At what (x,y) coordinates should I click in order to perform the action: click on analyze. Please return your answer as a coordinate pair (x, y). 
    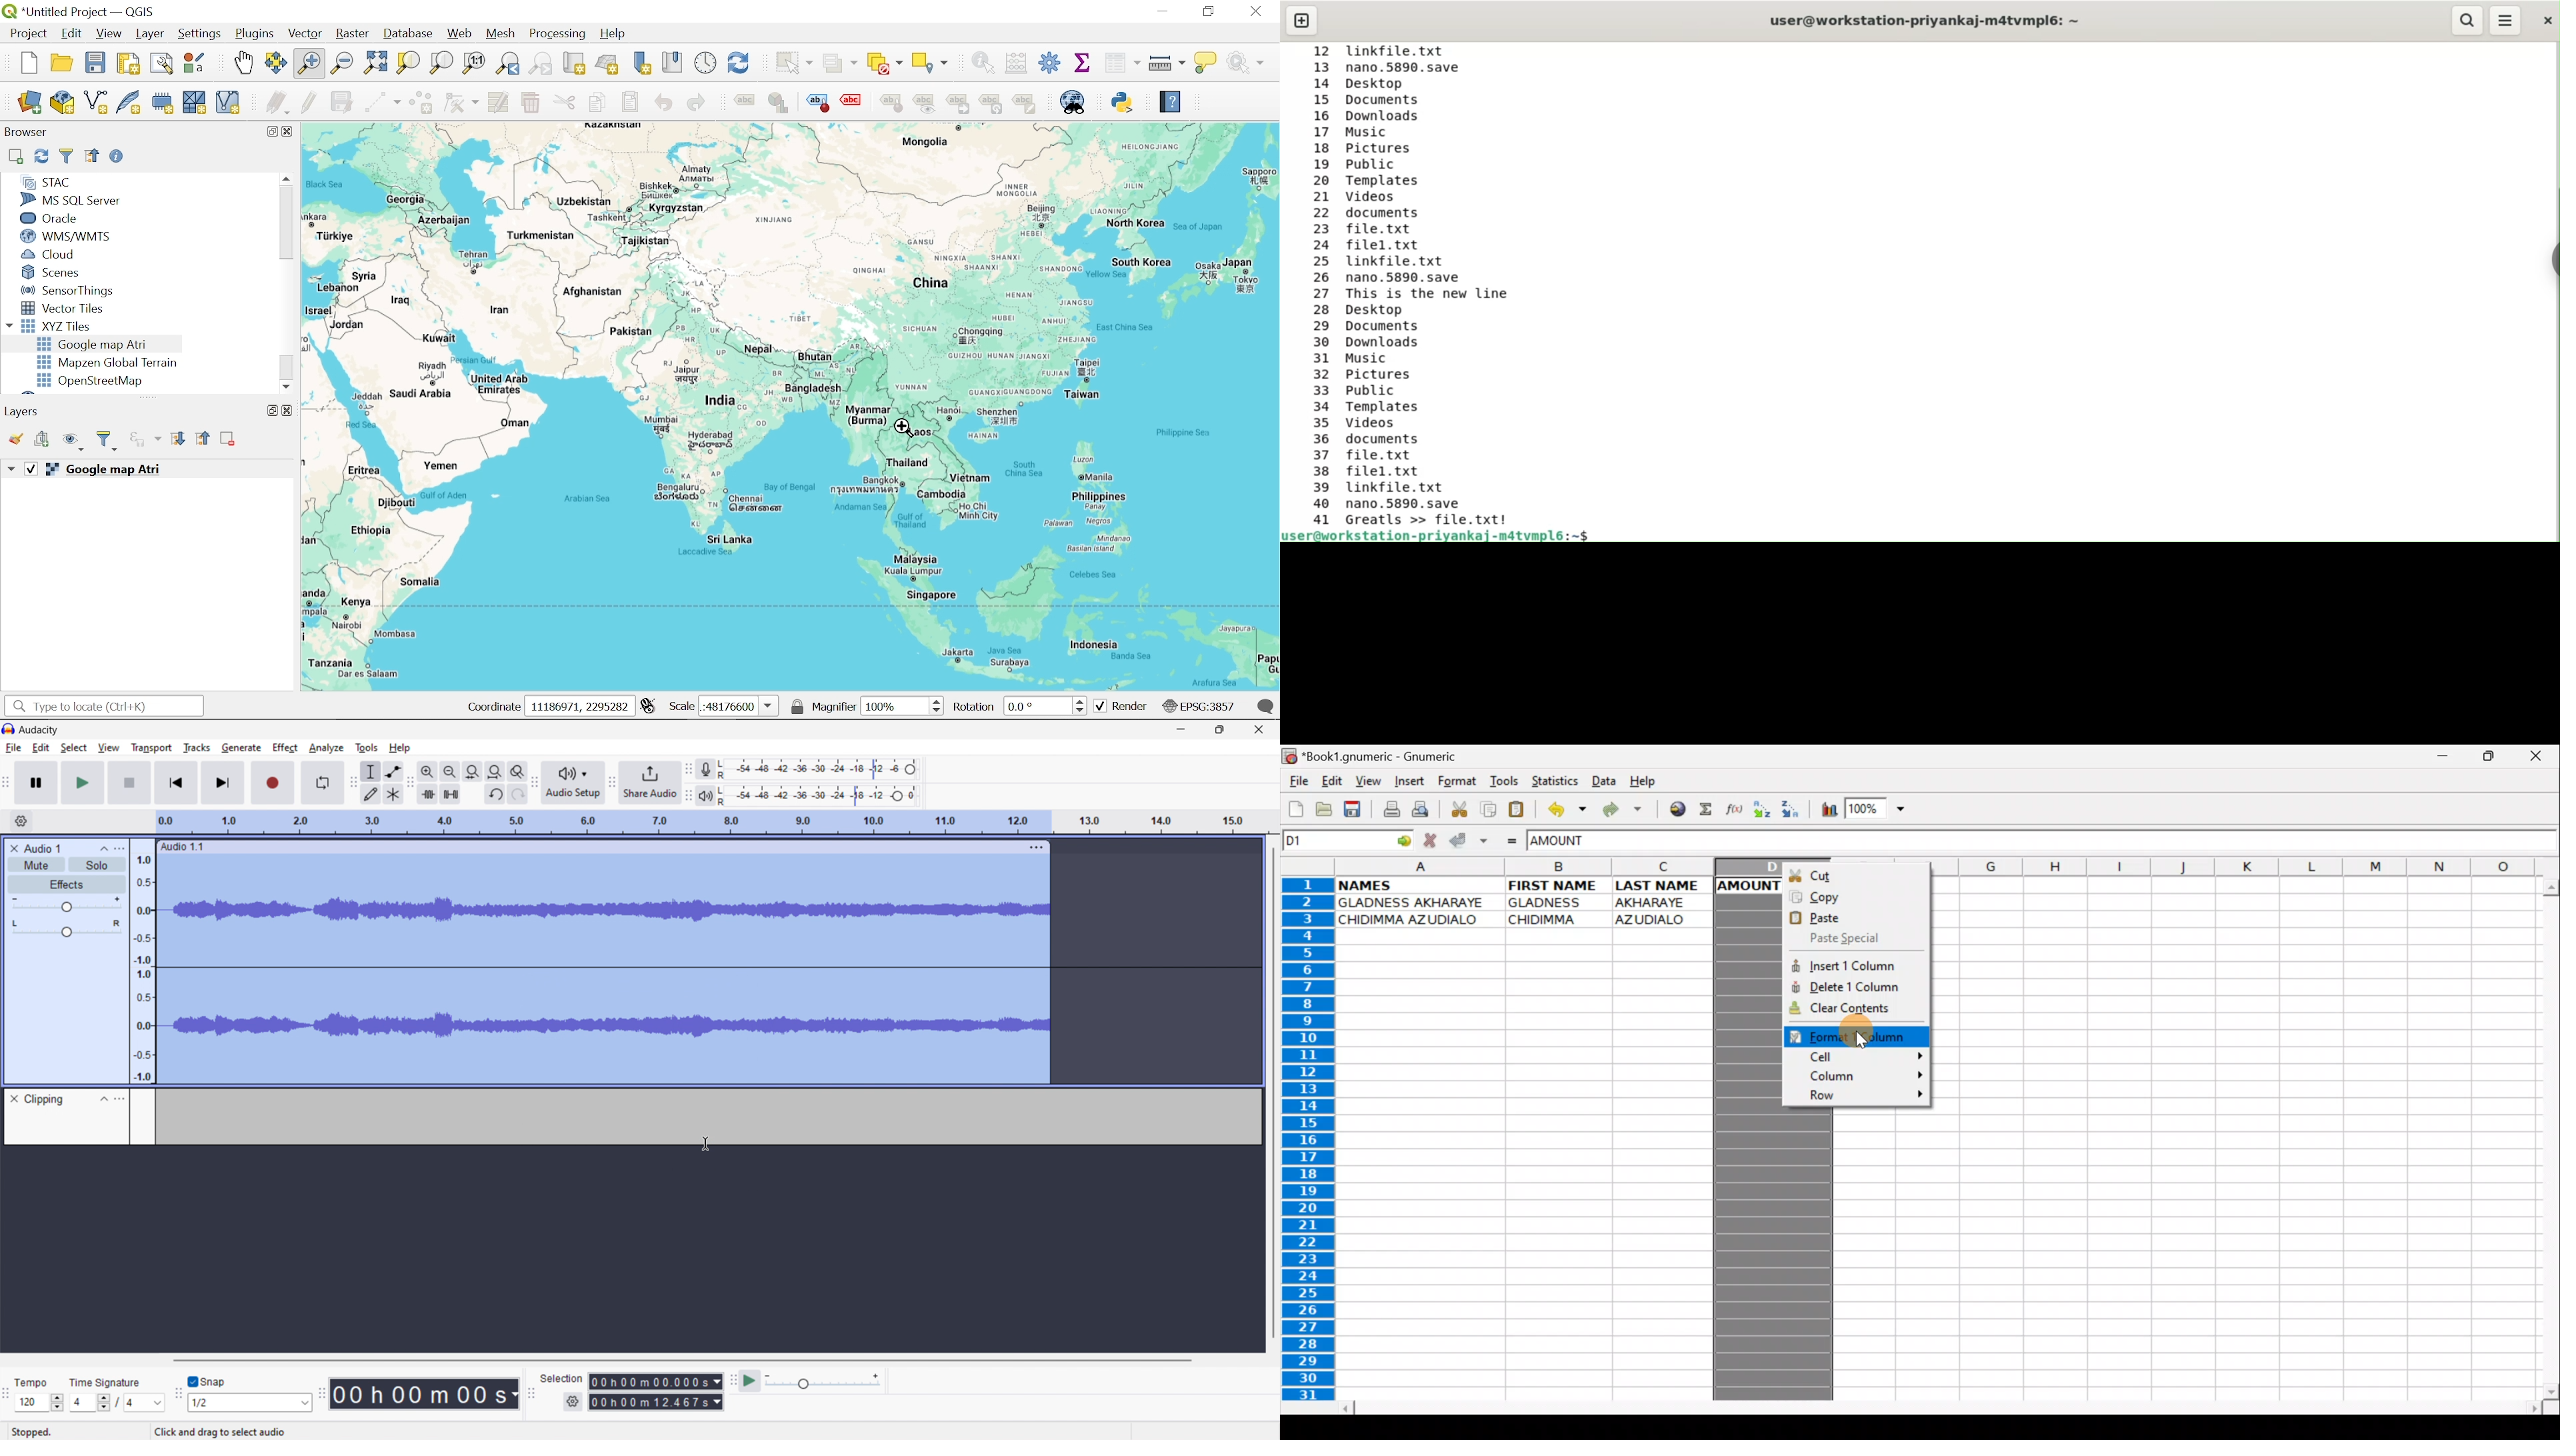
    Looking at the image, I should click on (326, 748).